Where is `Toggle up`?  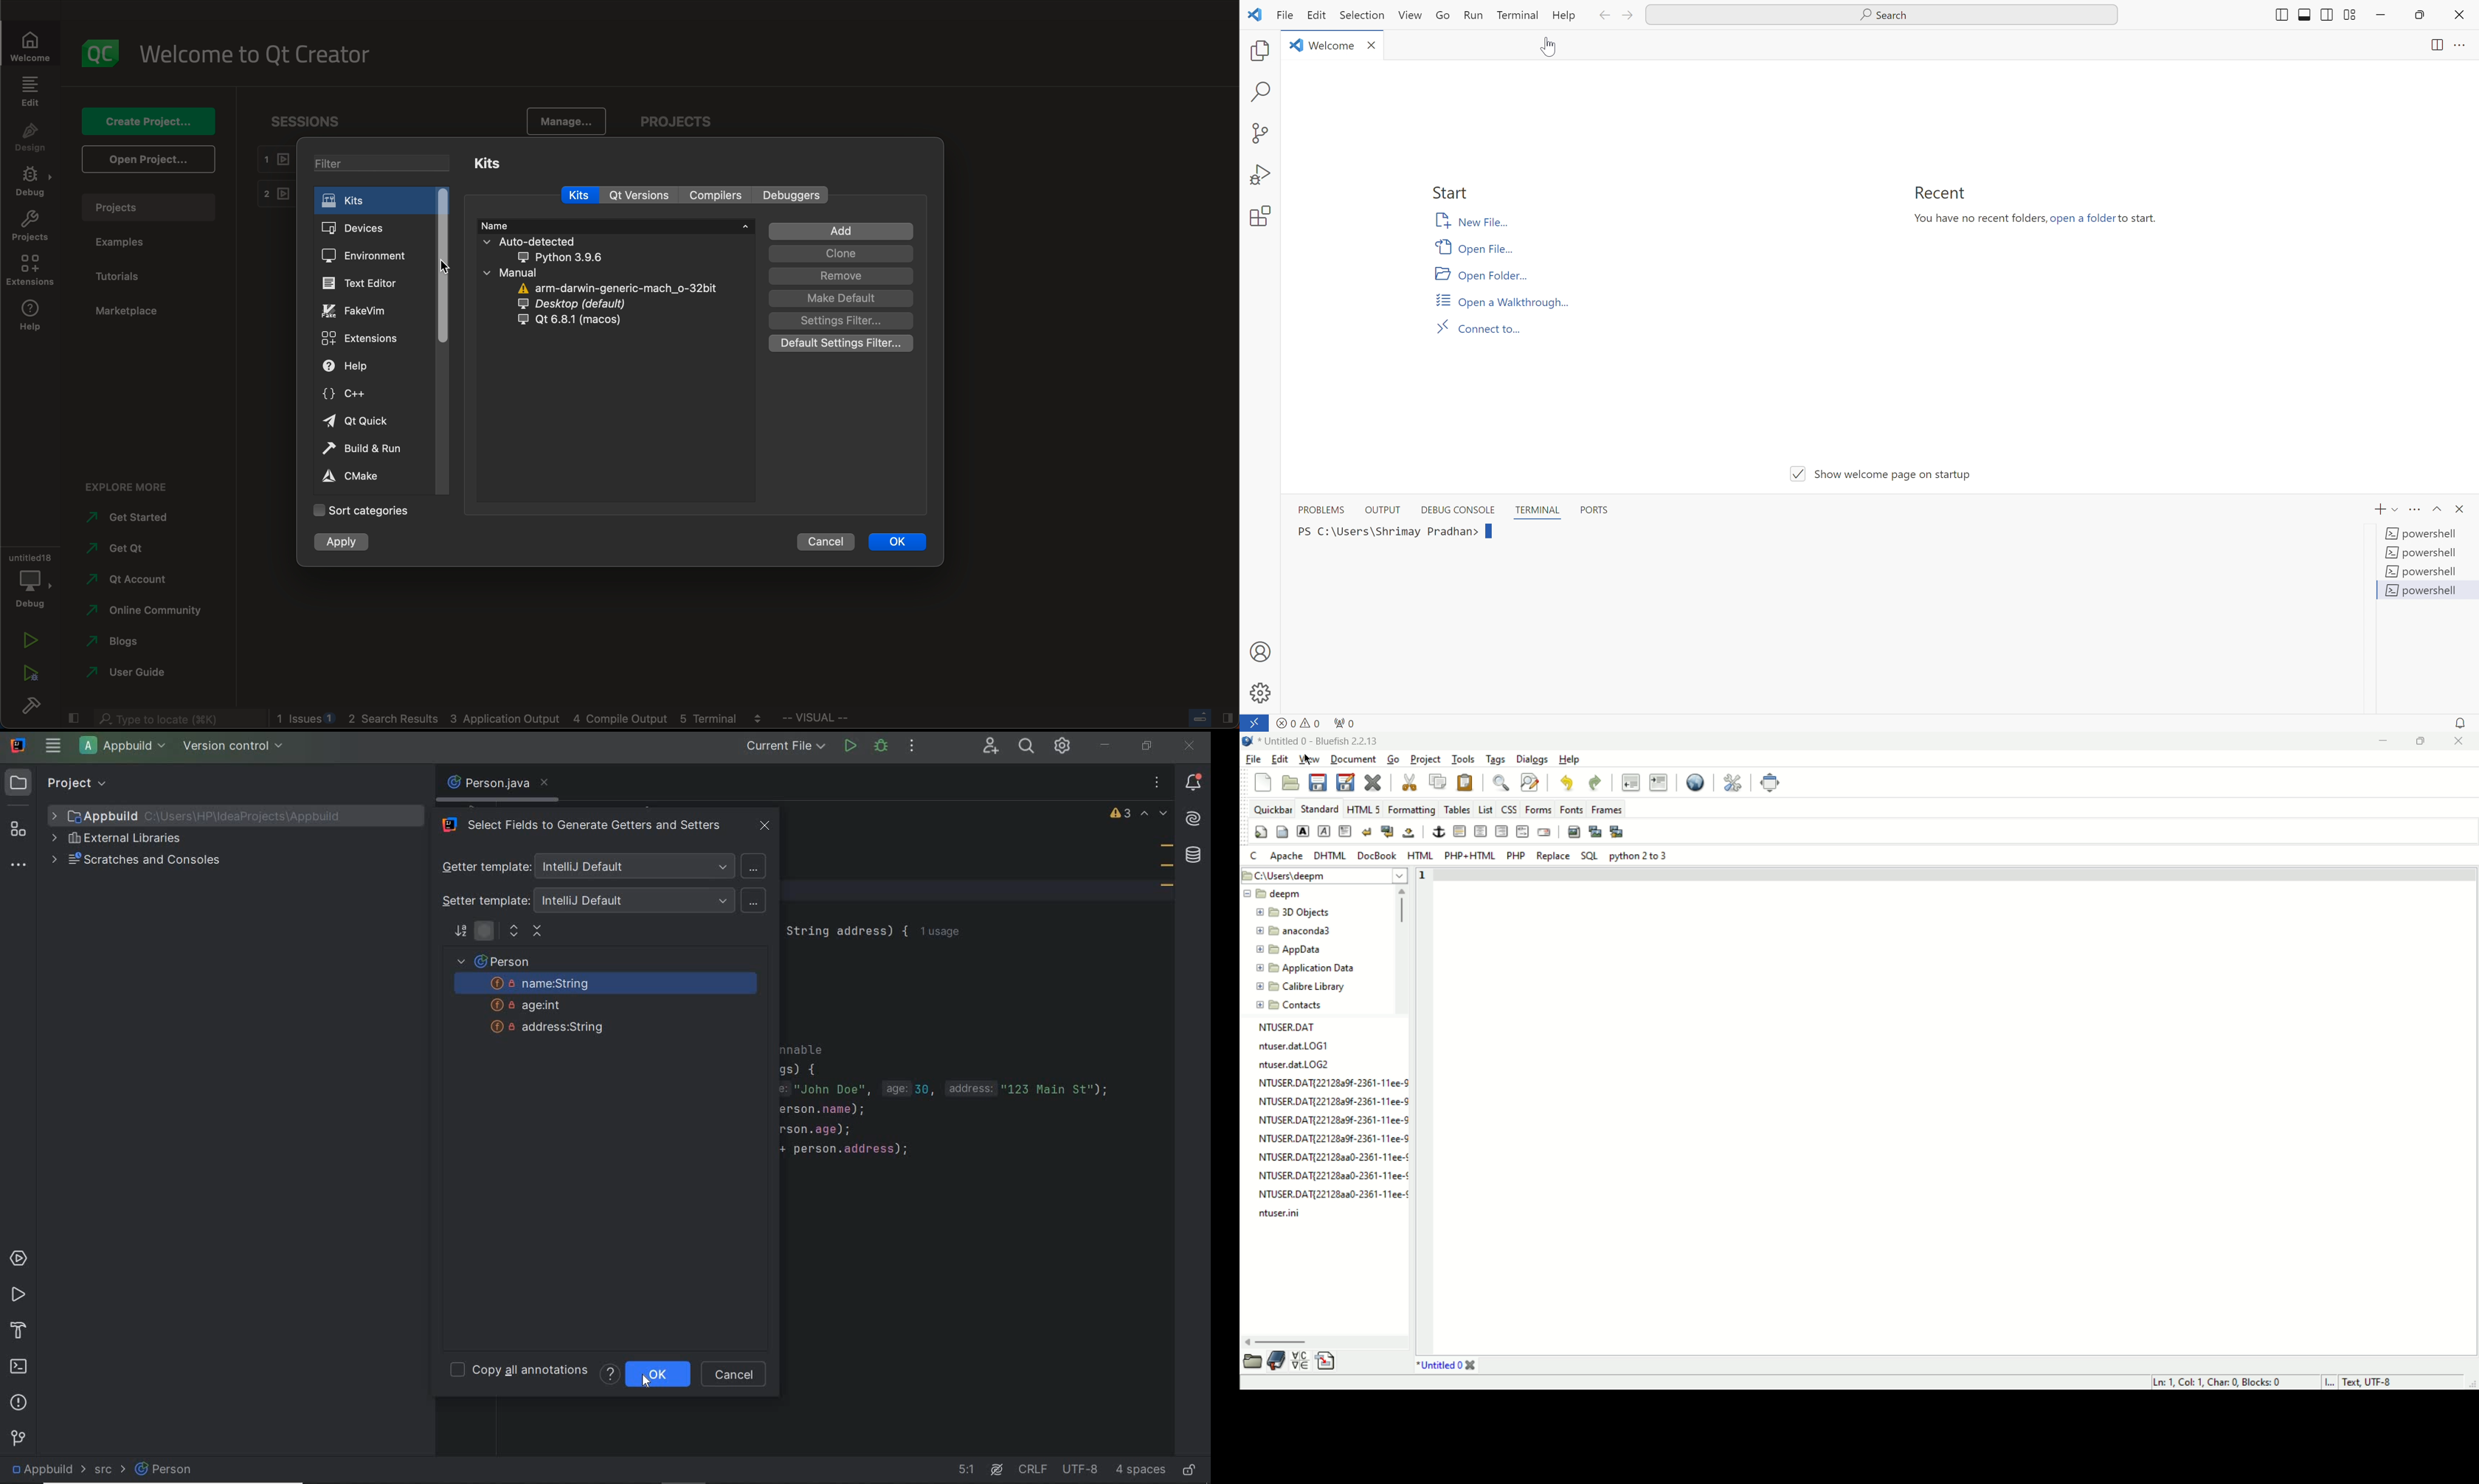 Toggle up is located at coordinates (2439, 509).